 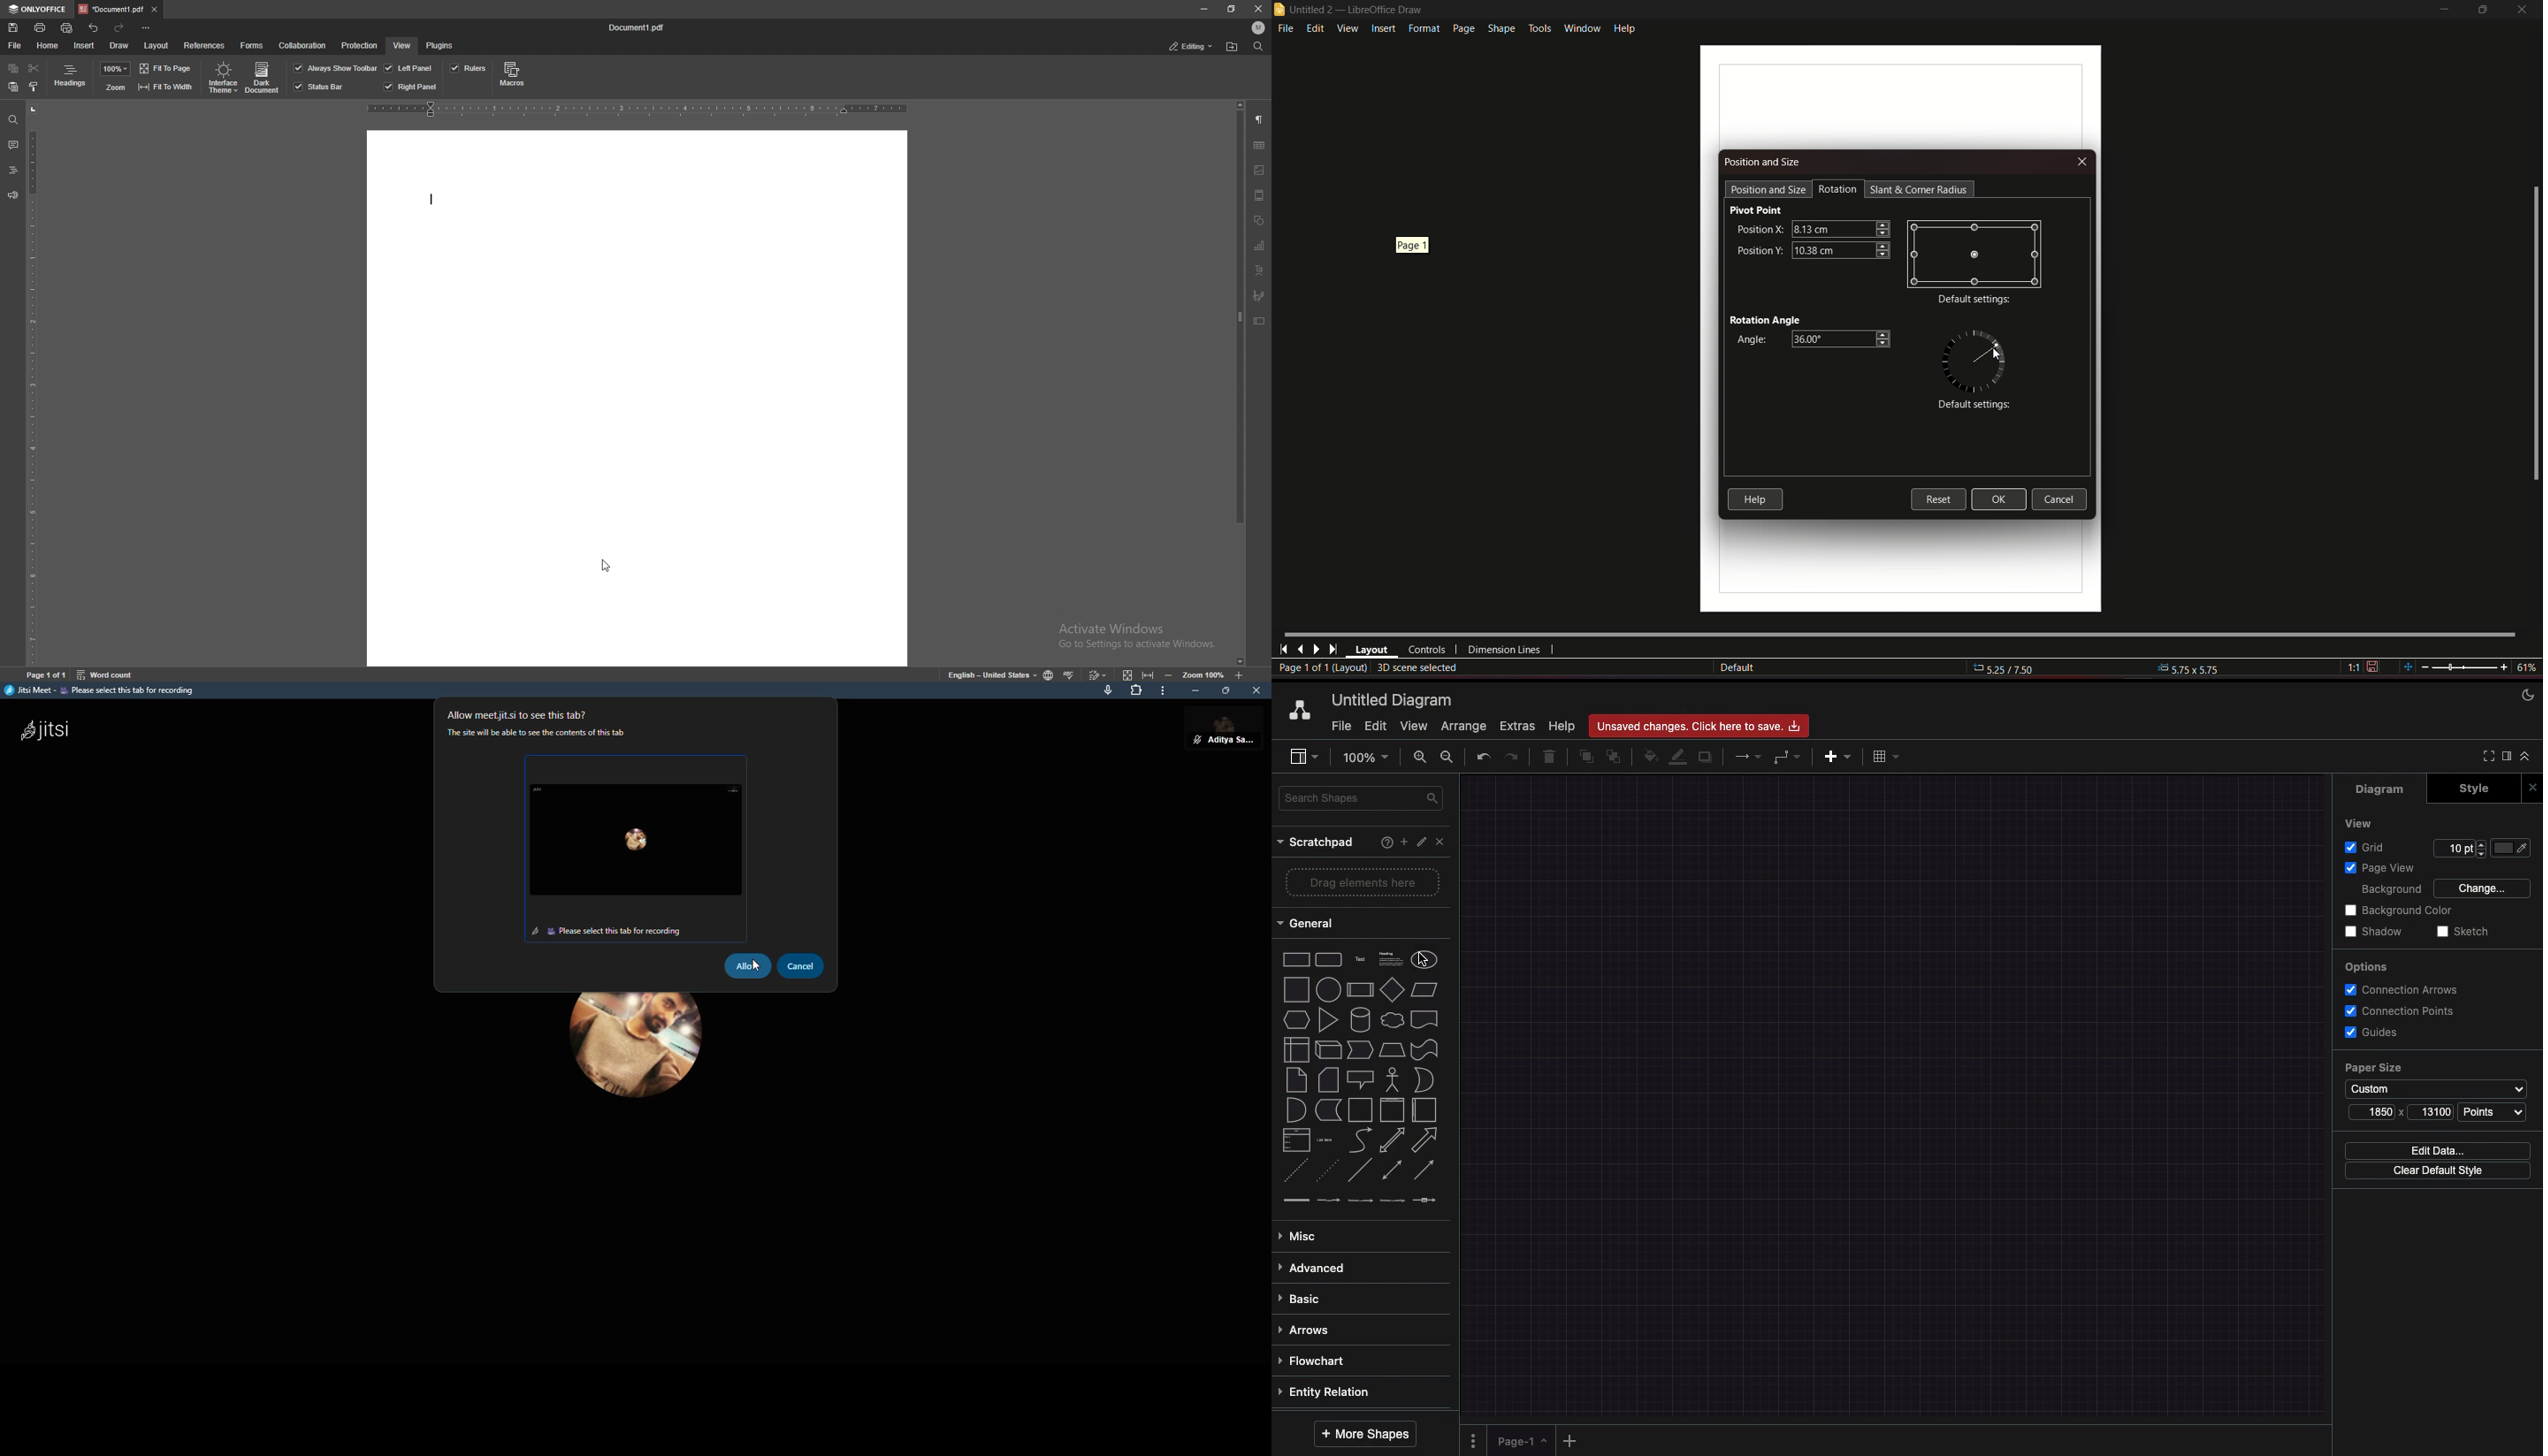 I want to click on file, so click(x=15, y=45).